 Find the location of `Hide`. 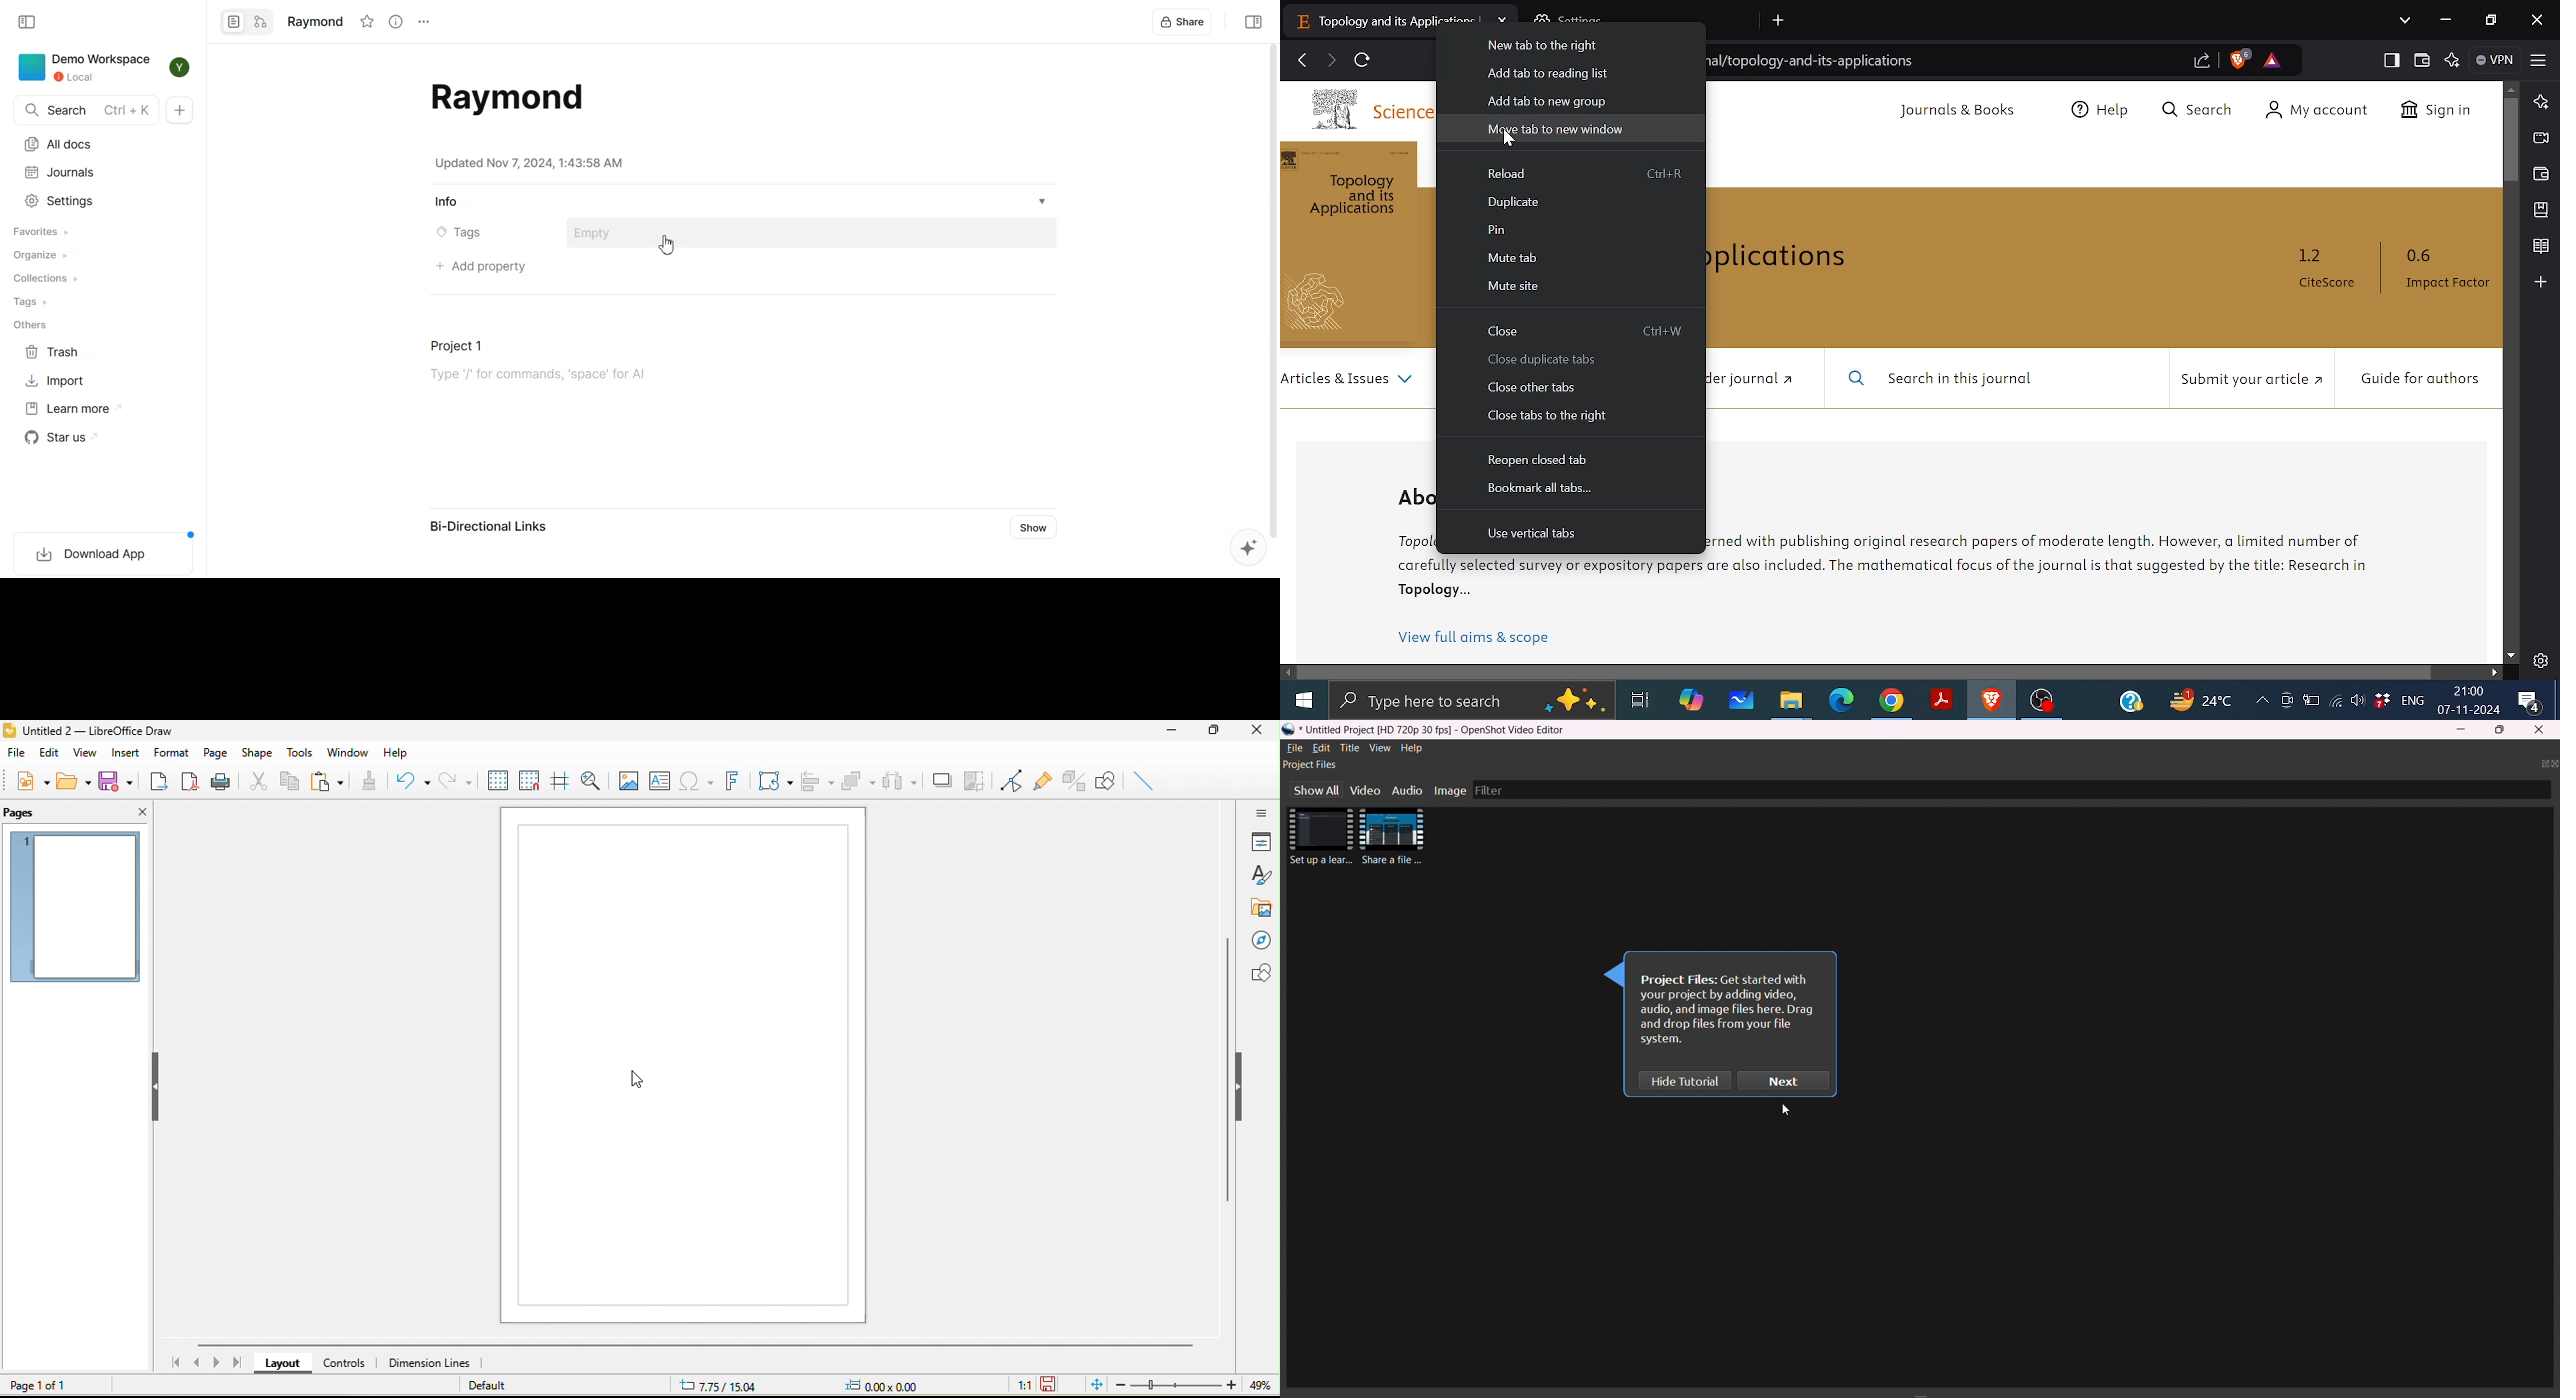

Hide is located at coordinates (161, 1087).